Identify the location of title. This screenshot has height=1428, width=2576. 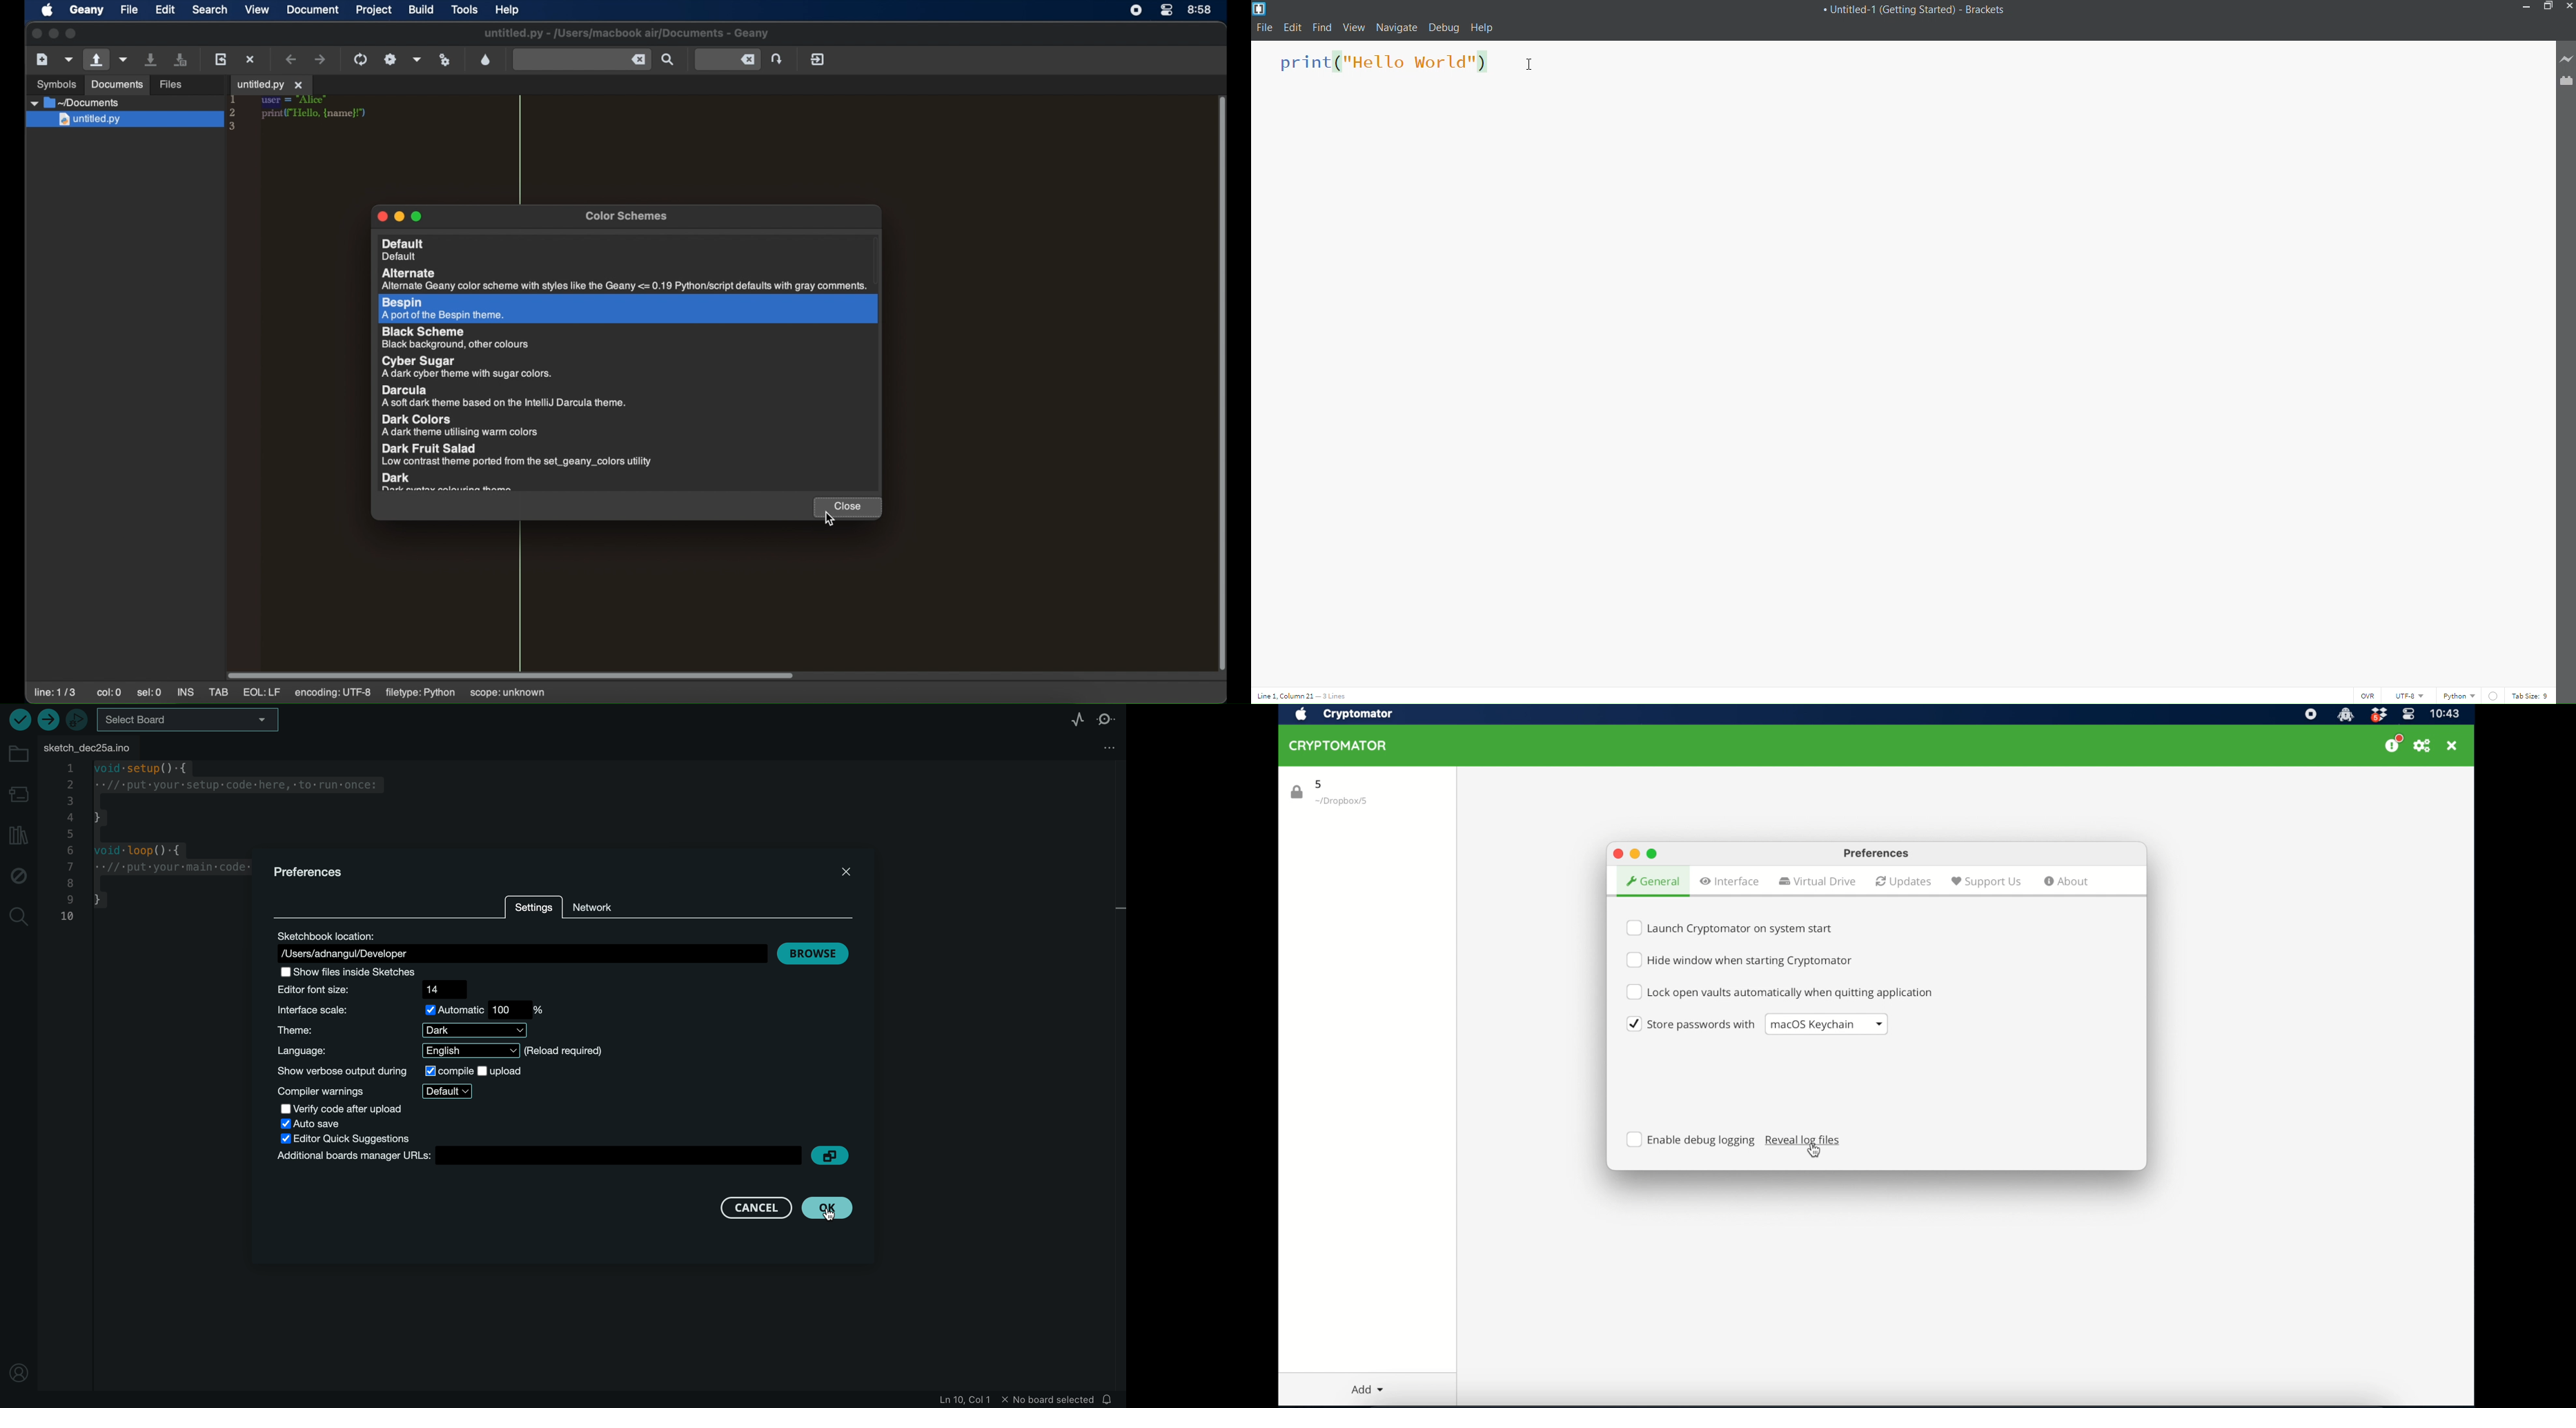
(1913, 10).